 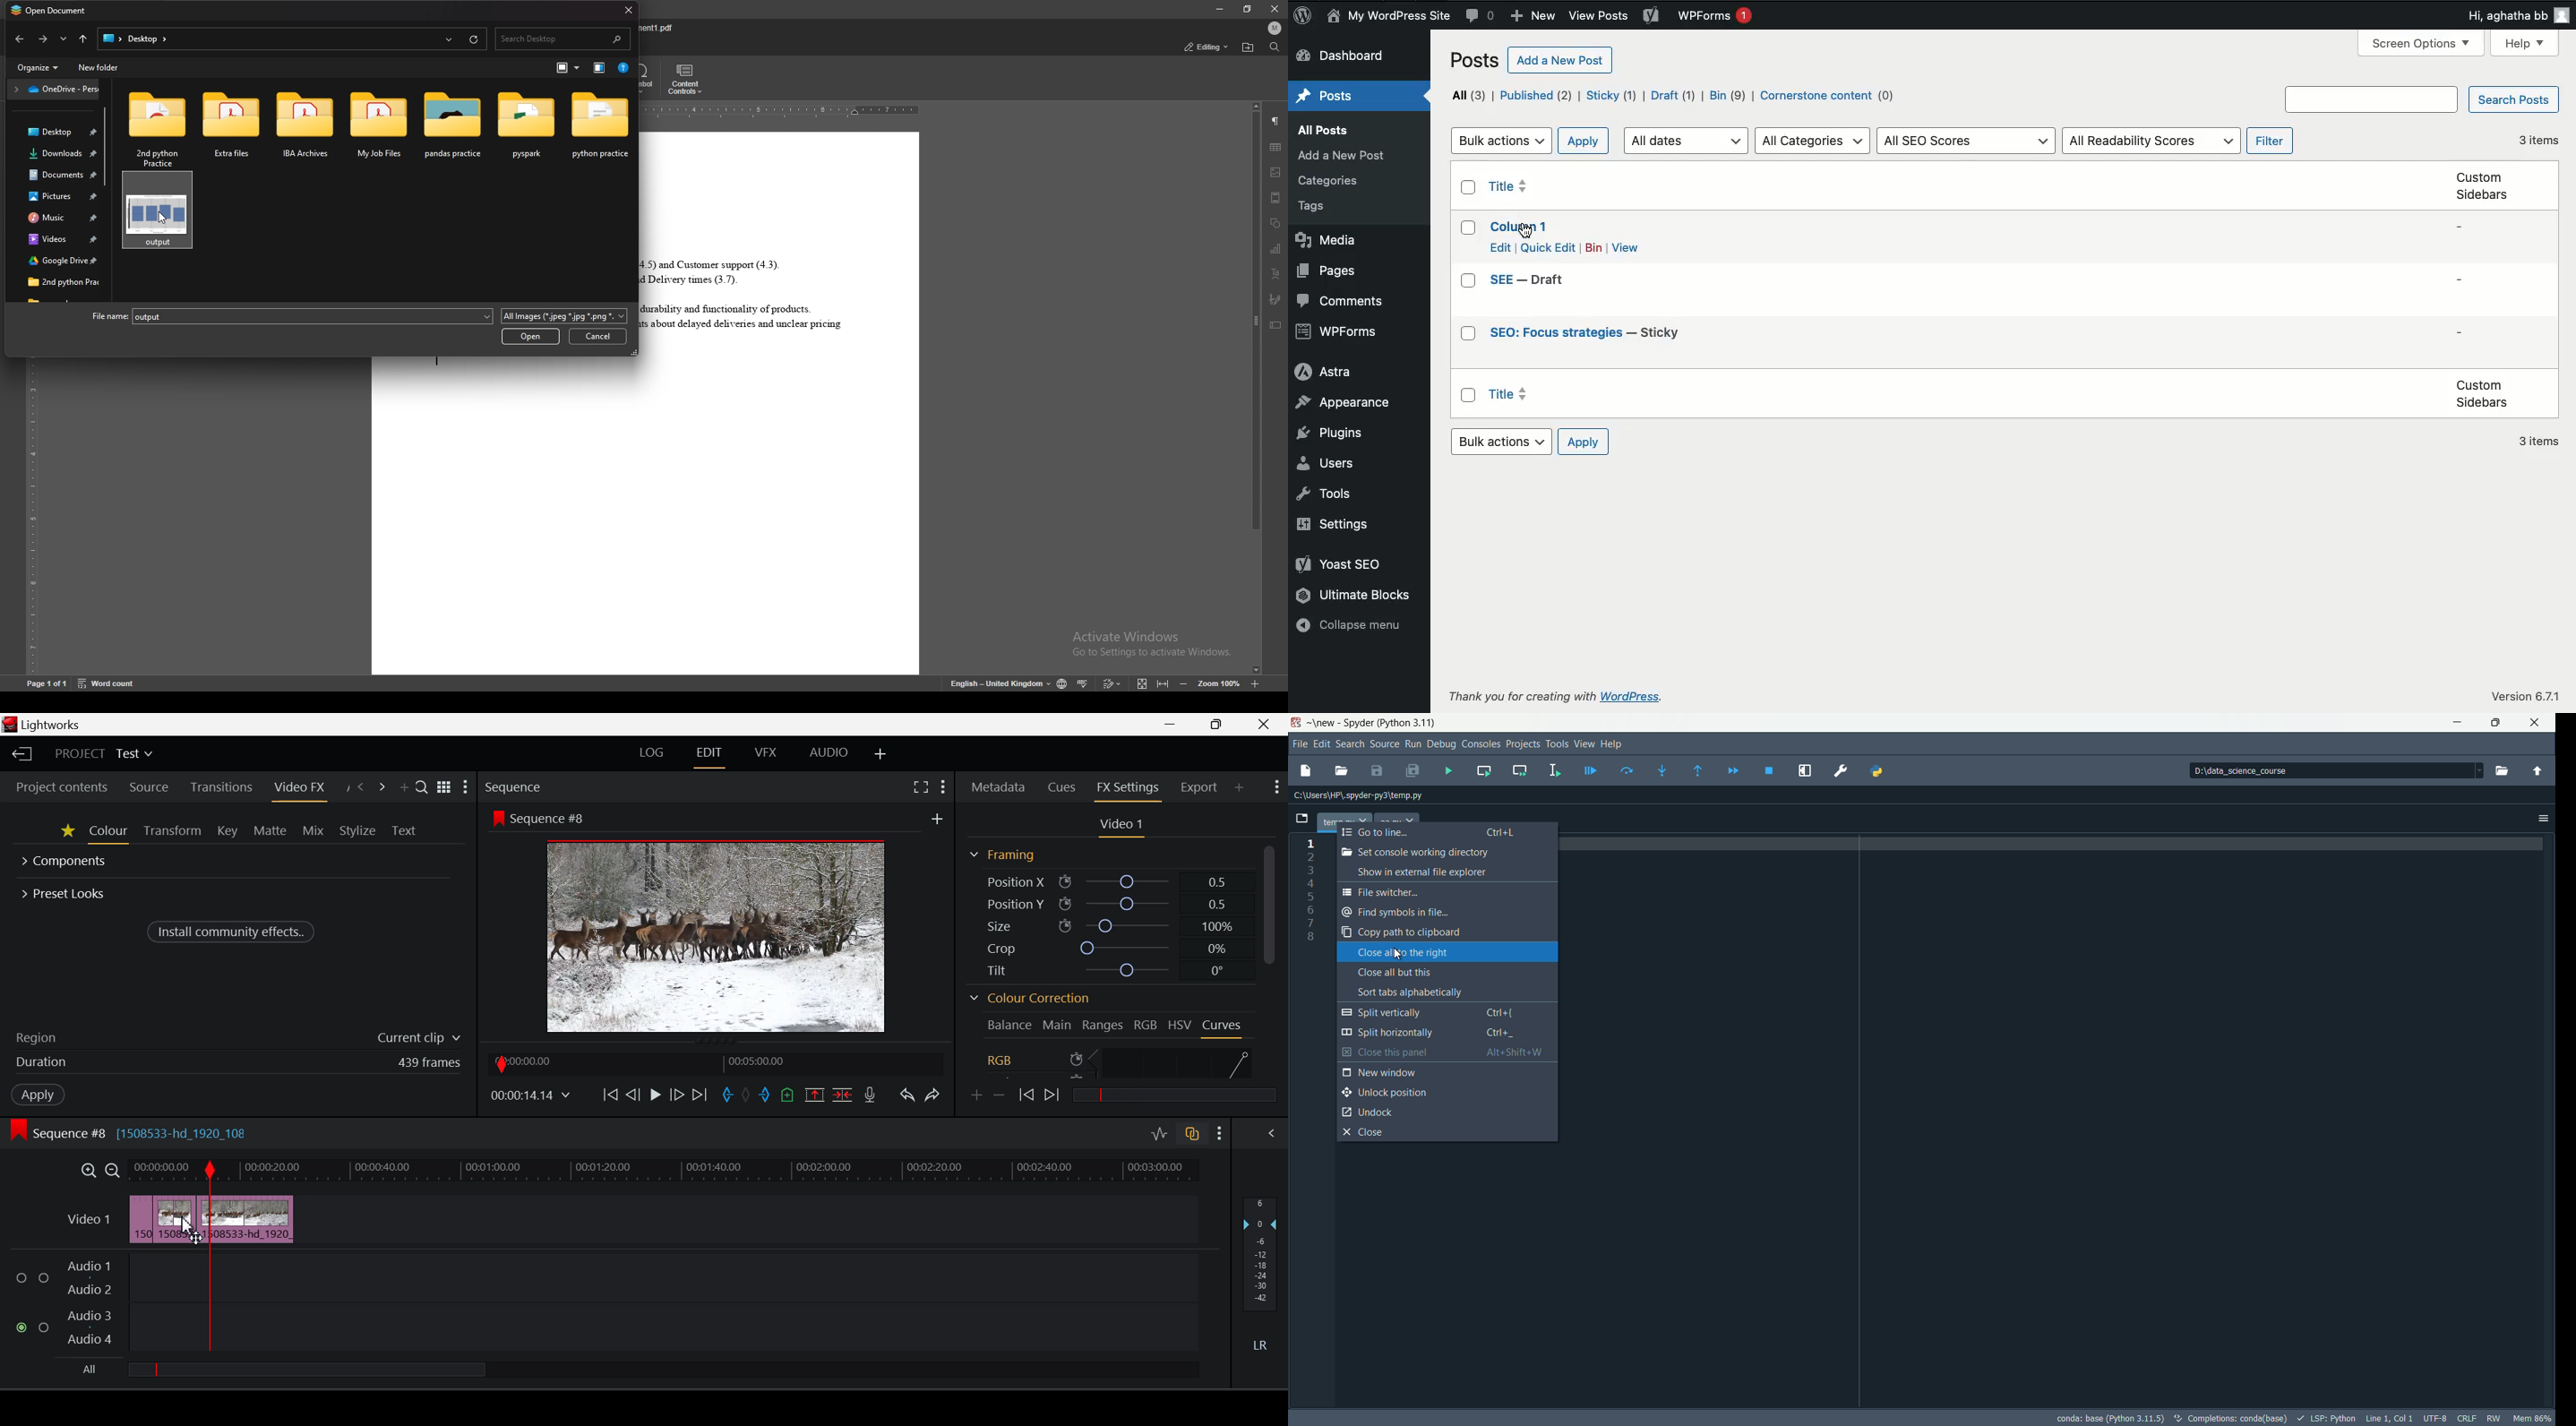 I want to click on close all to the right, so click(x=1402, y=953).